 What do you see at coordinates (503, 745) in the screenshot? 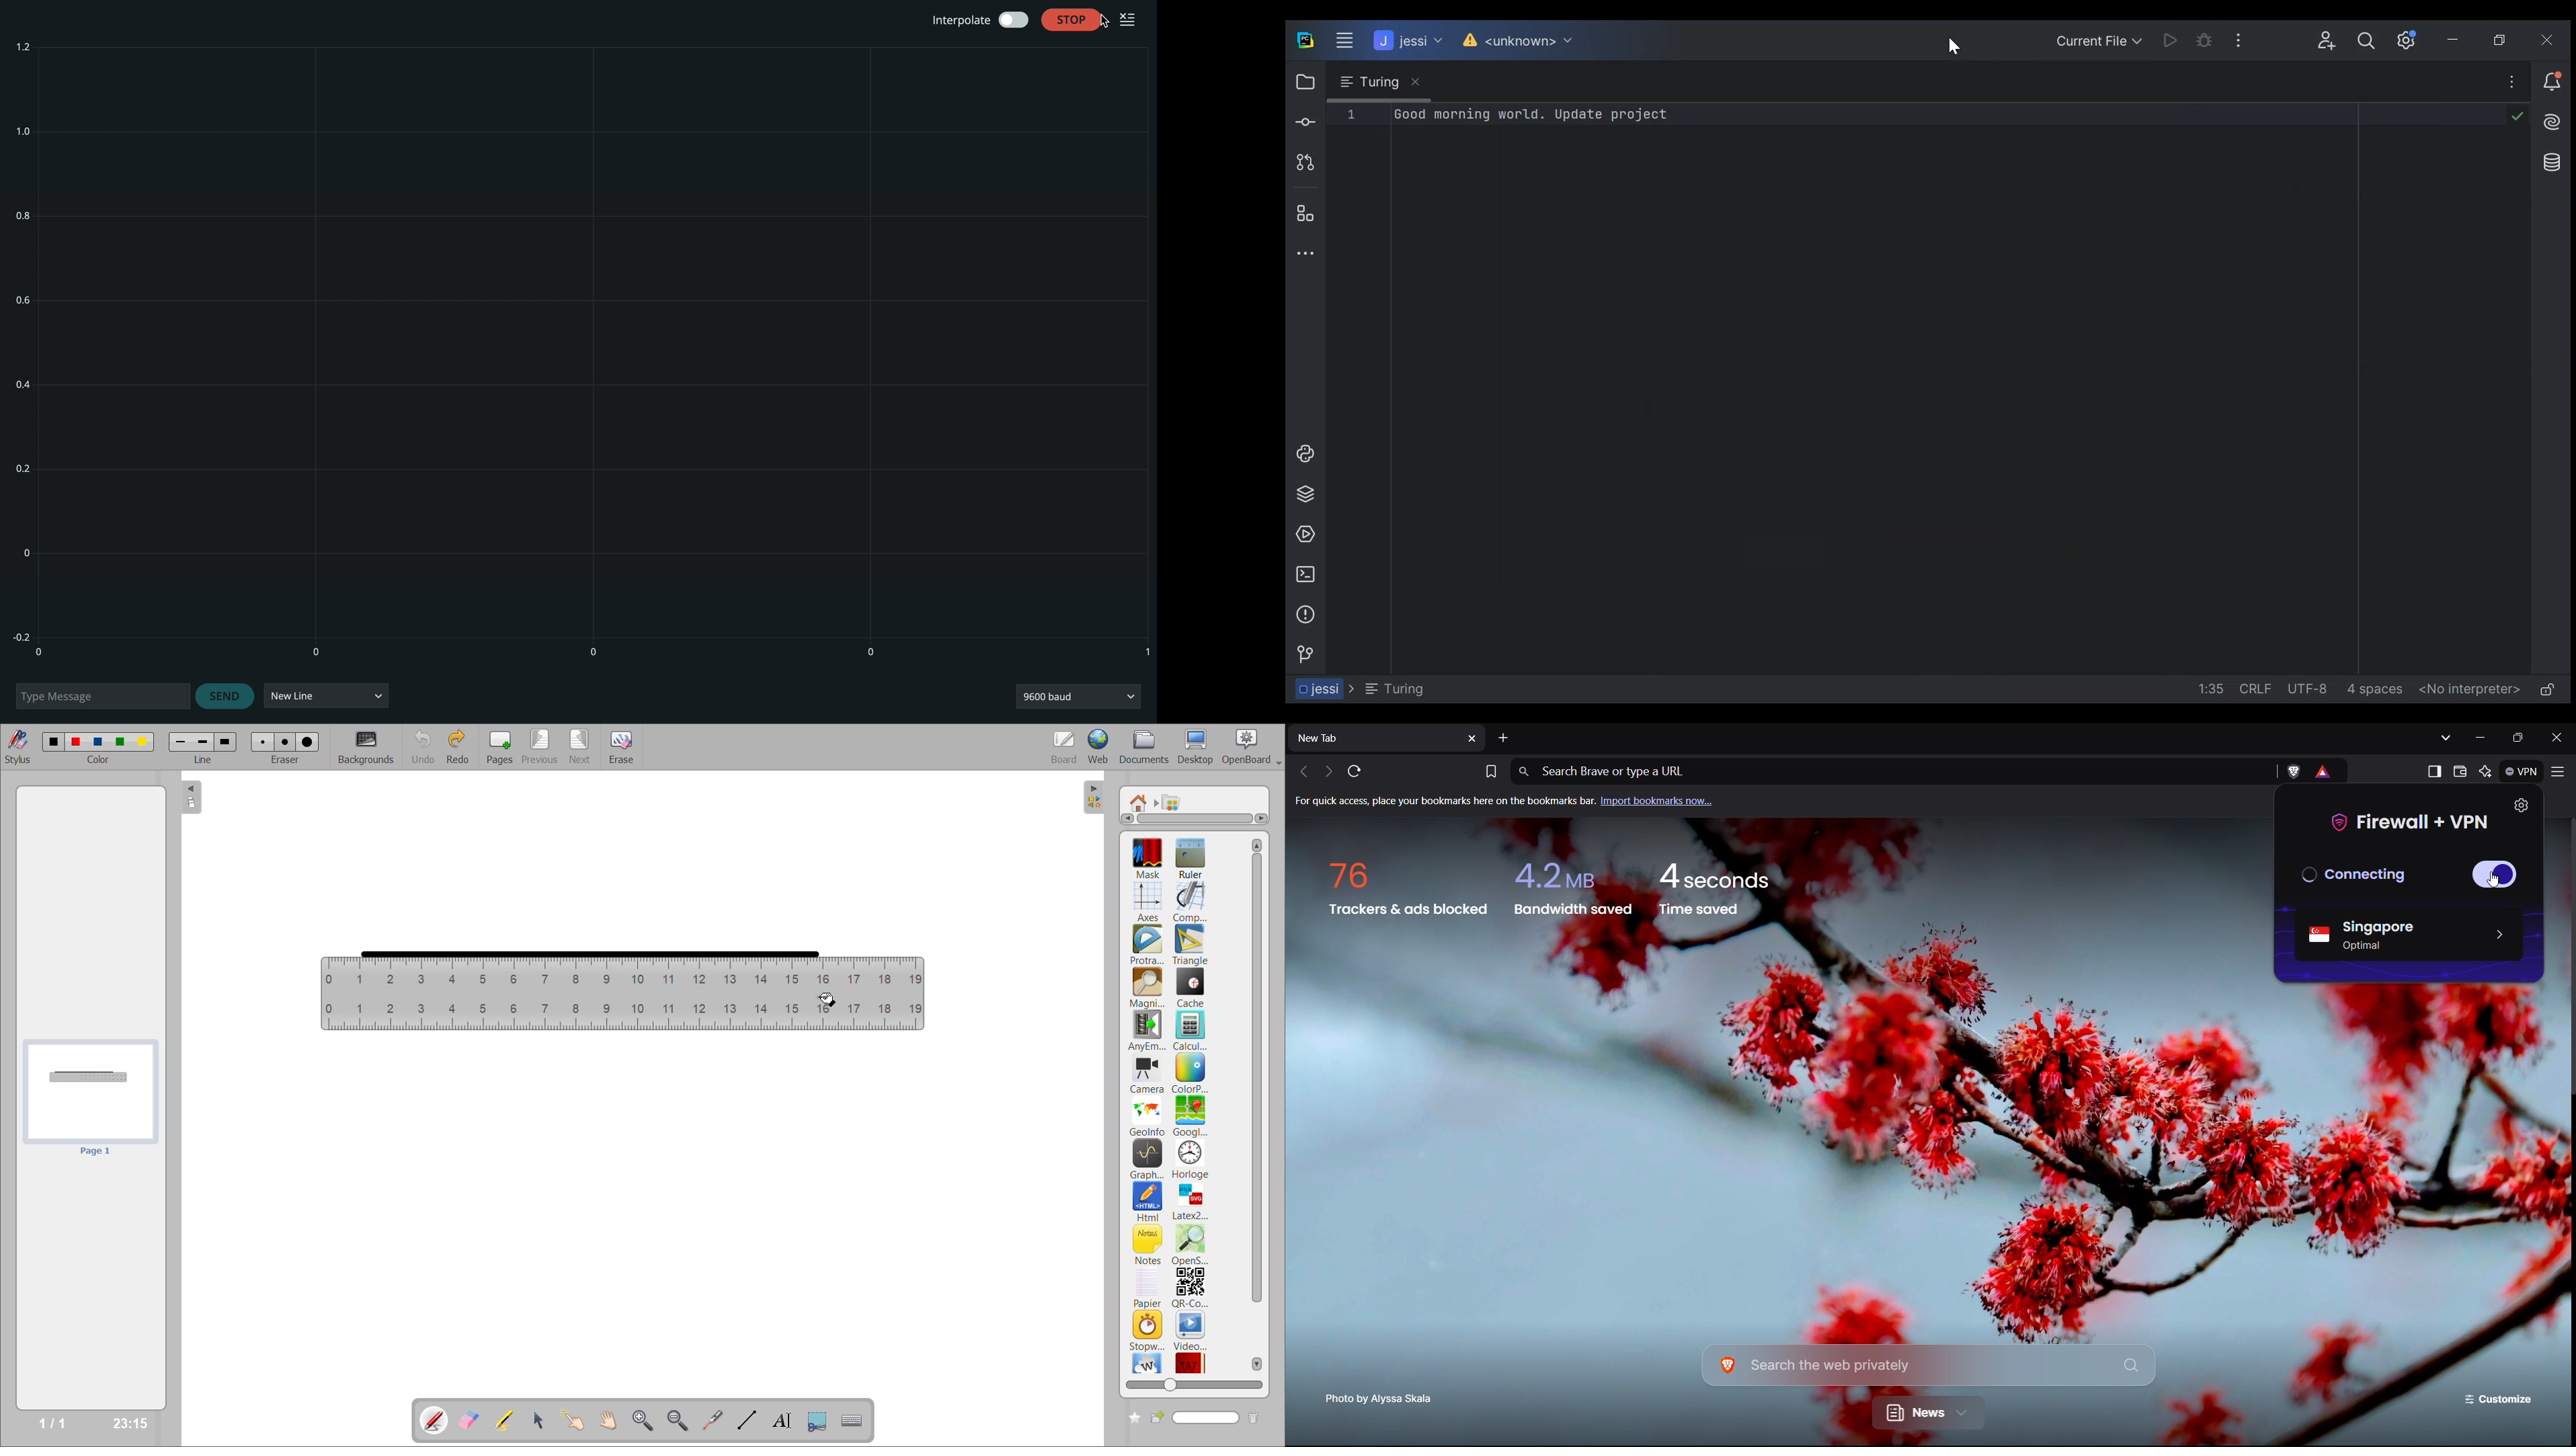
I see `pages` at bounding box center [503, 745].